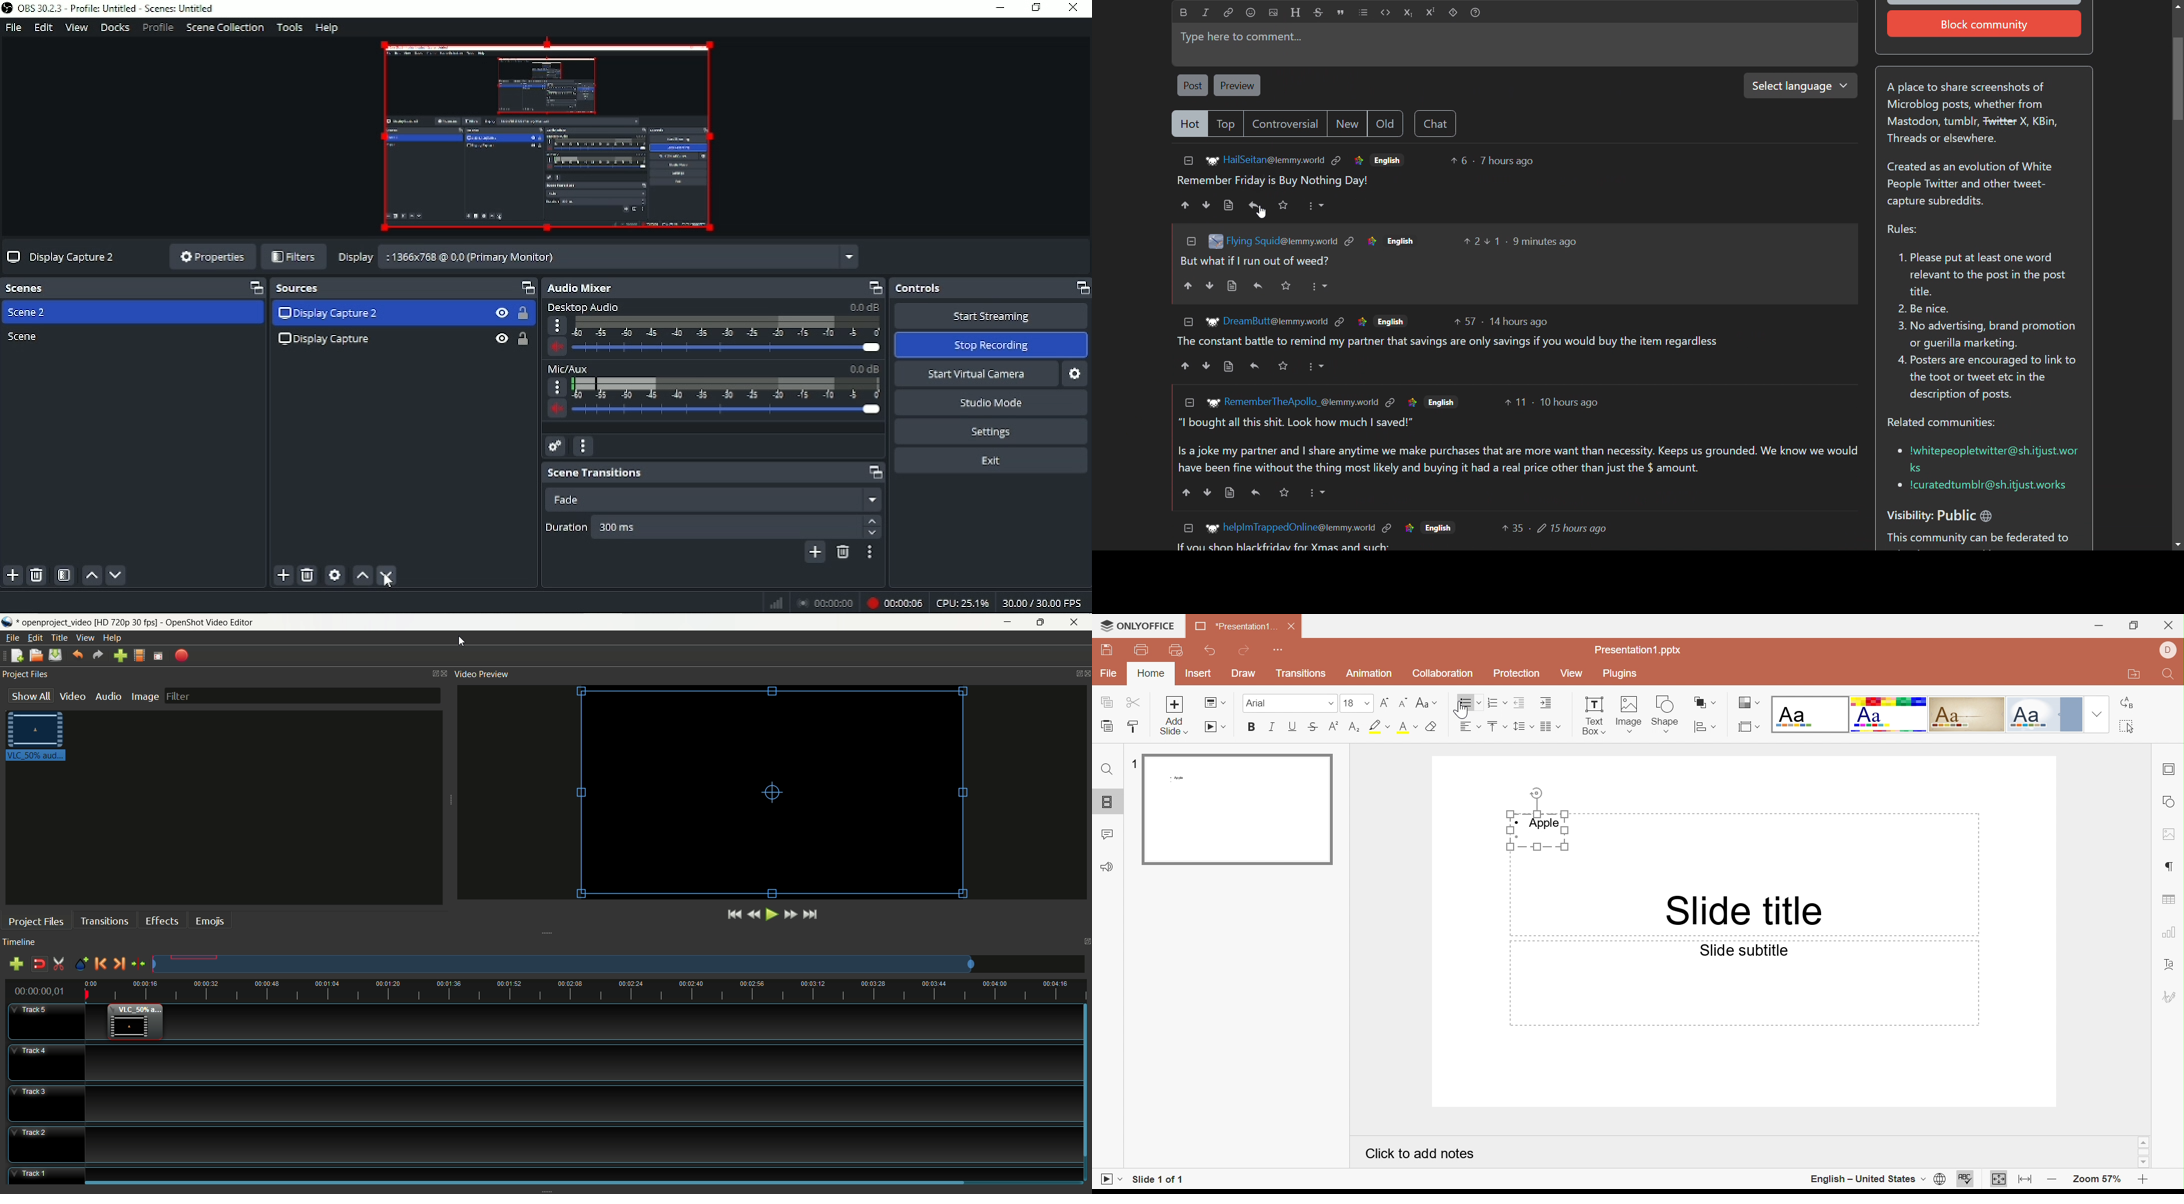 The image size is (2184, 1204). What do you see at coordinates (1188, 494) in the screenshot?
I see `upvote` at bounding box center [1188, 494].